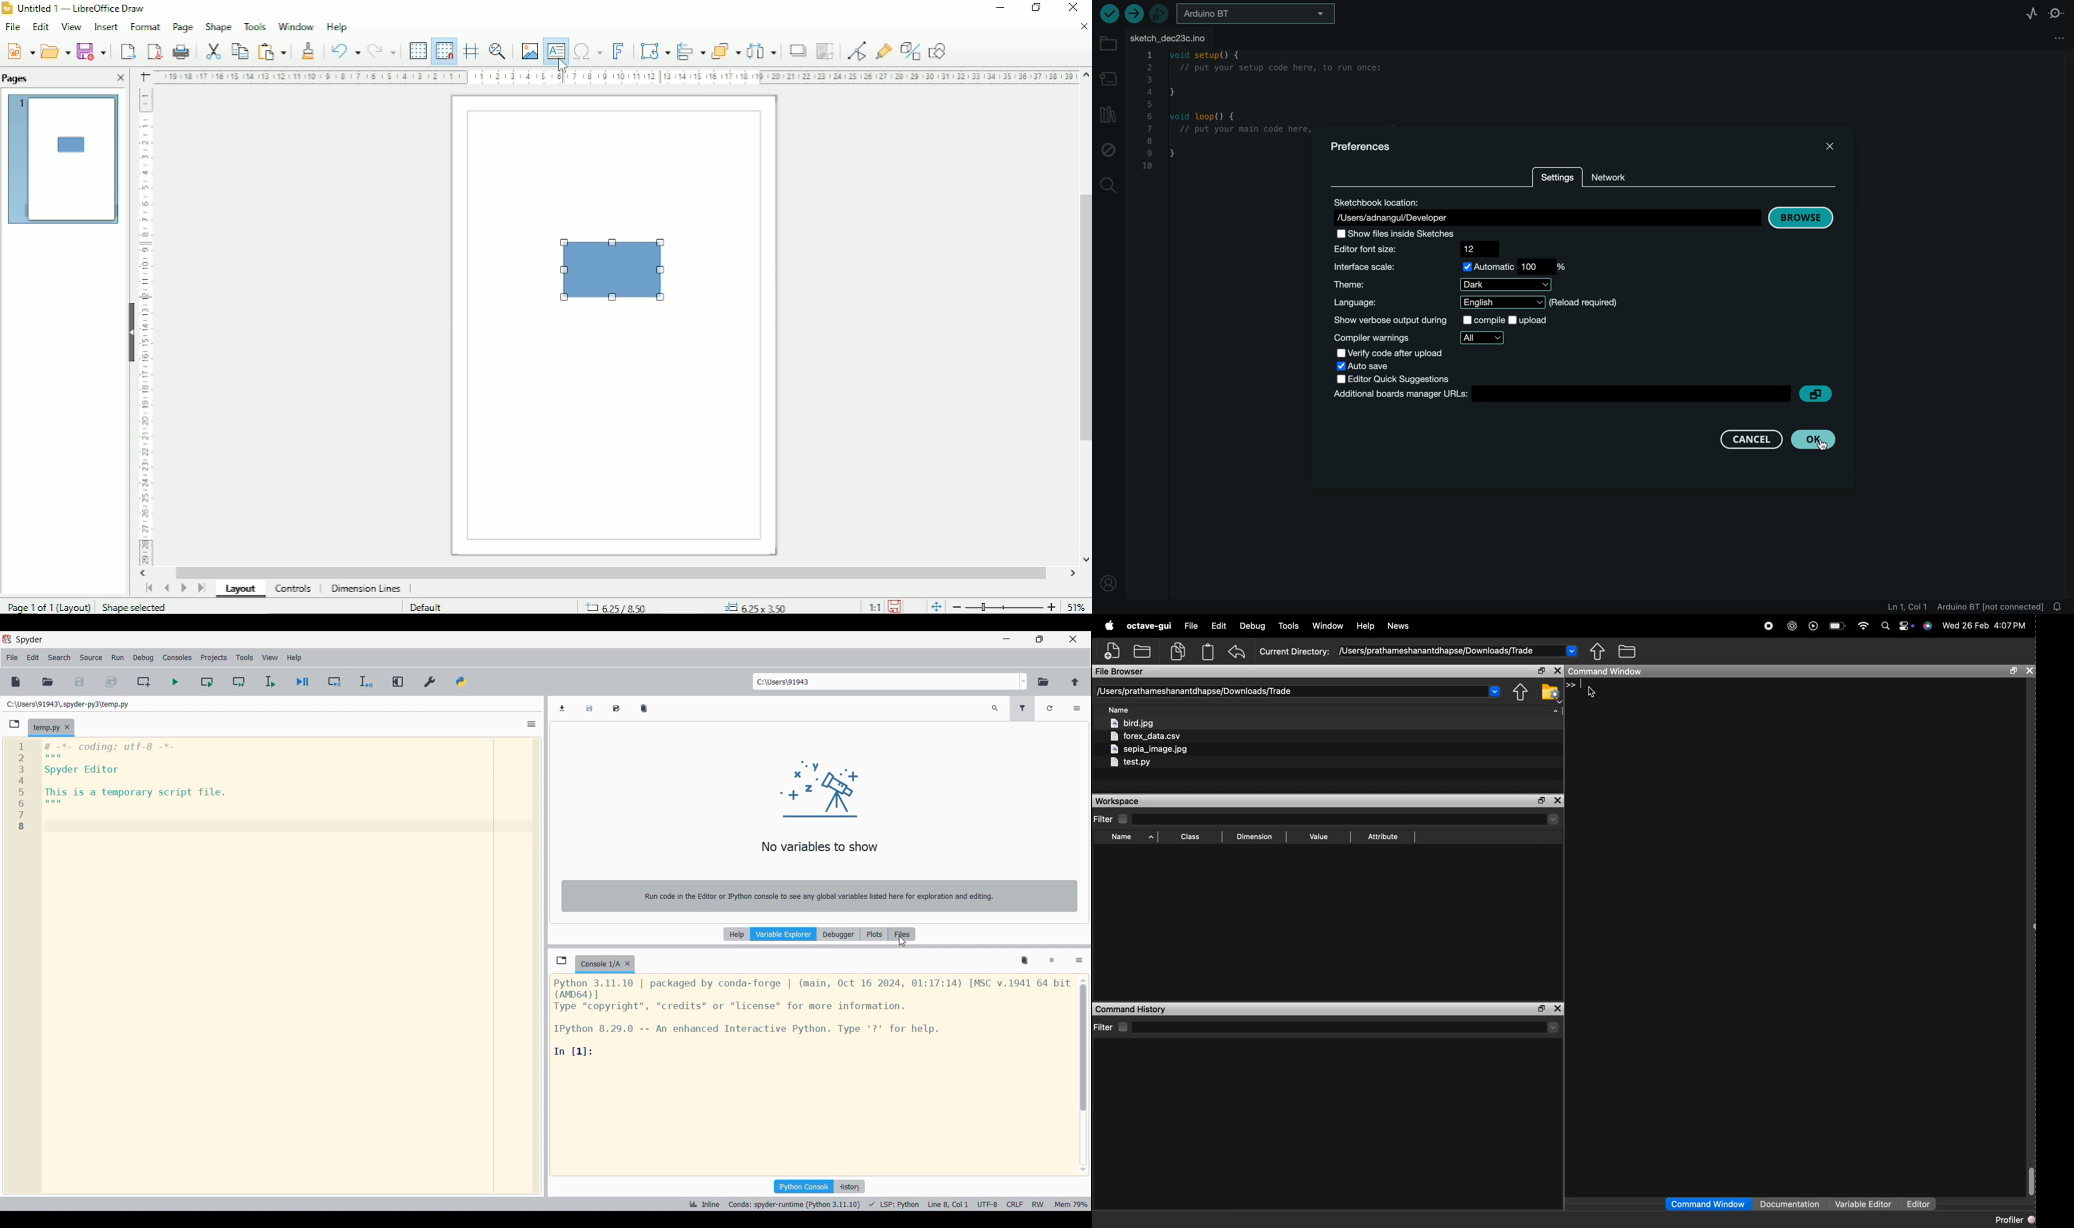  Describe the element at coordinates (939, 50) in the screenshot. I see `Show draw functions` at that location.